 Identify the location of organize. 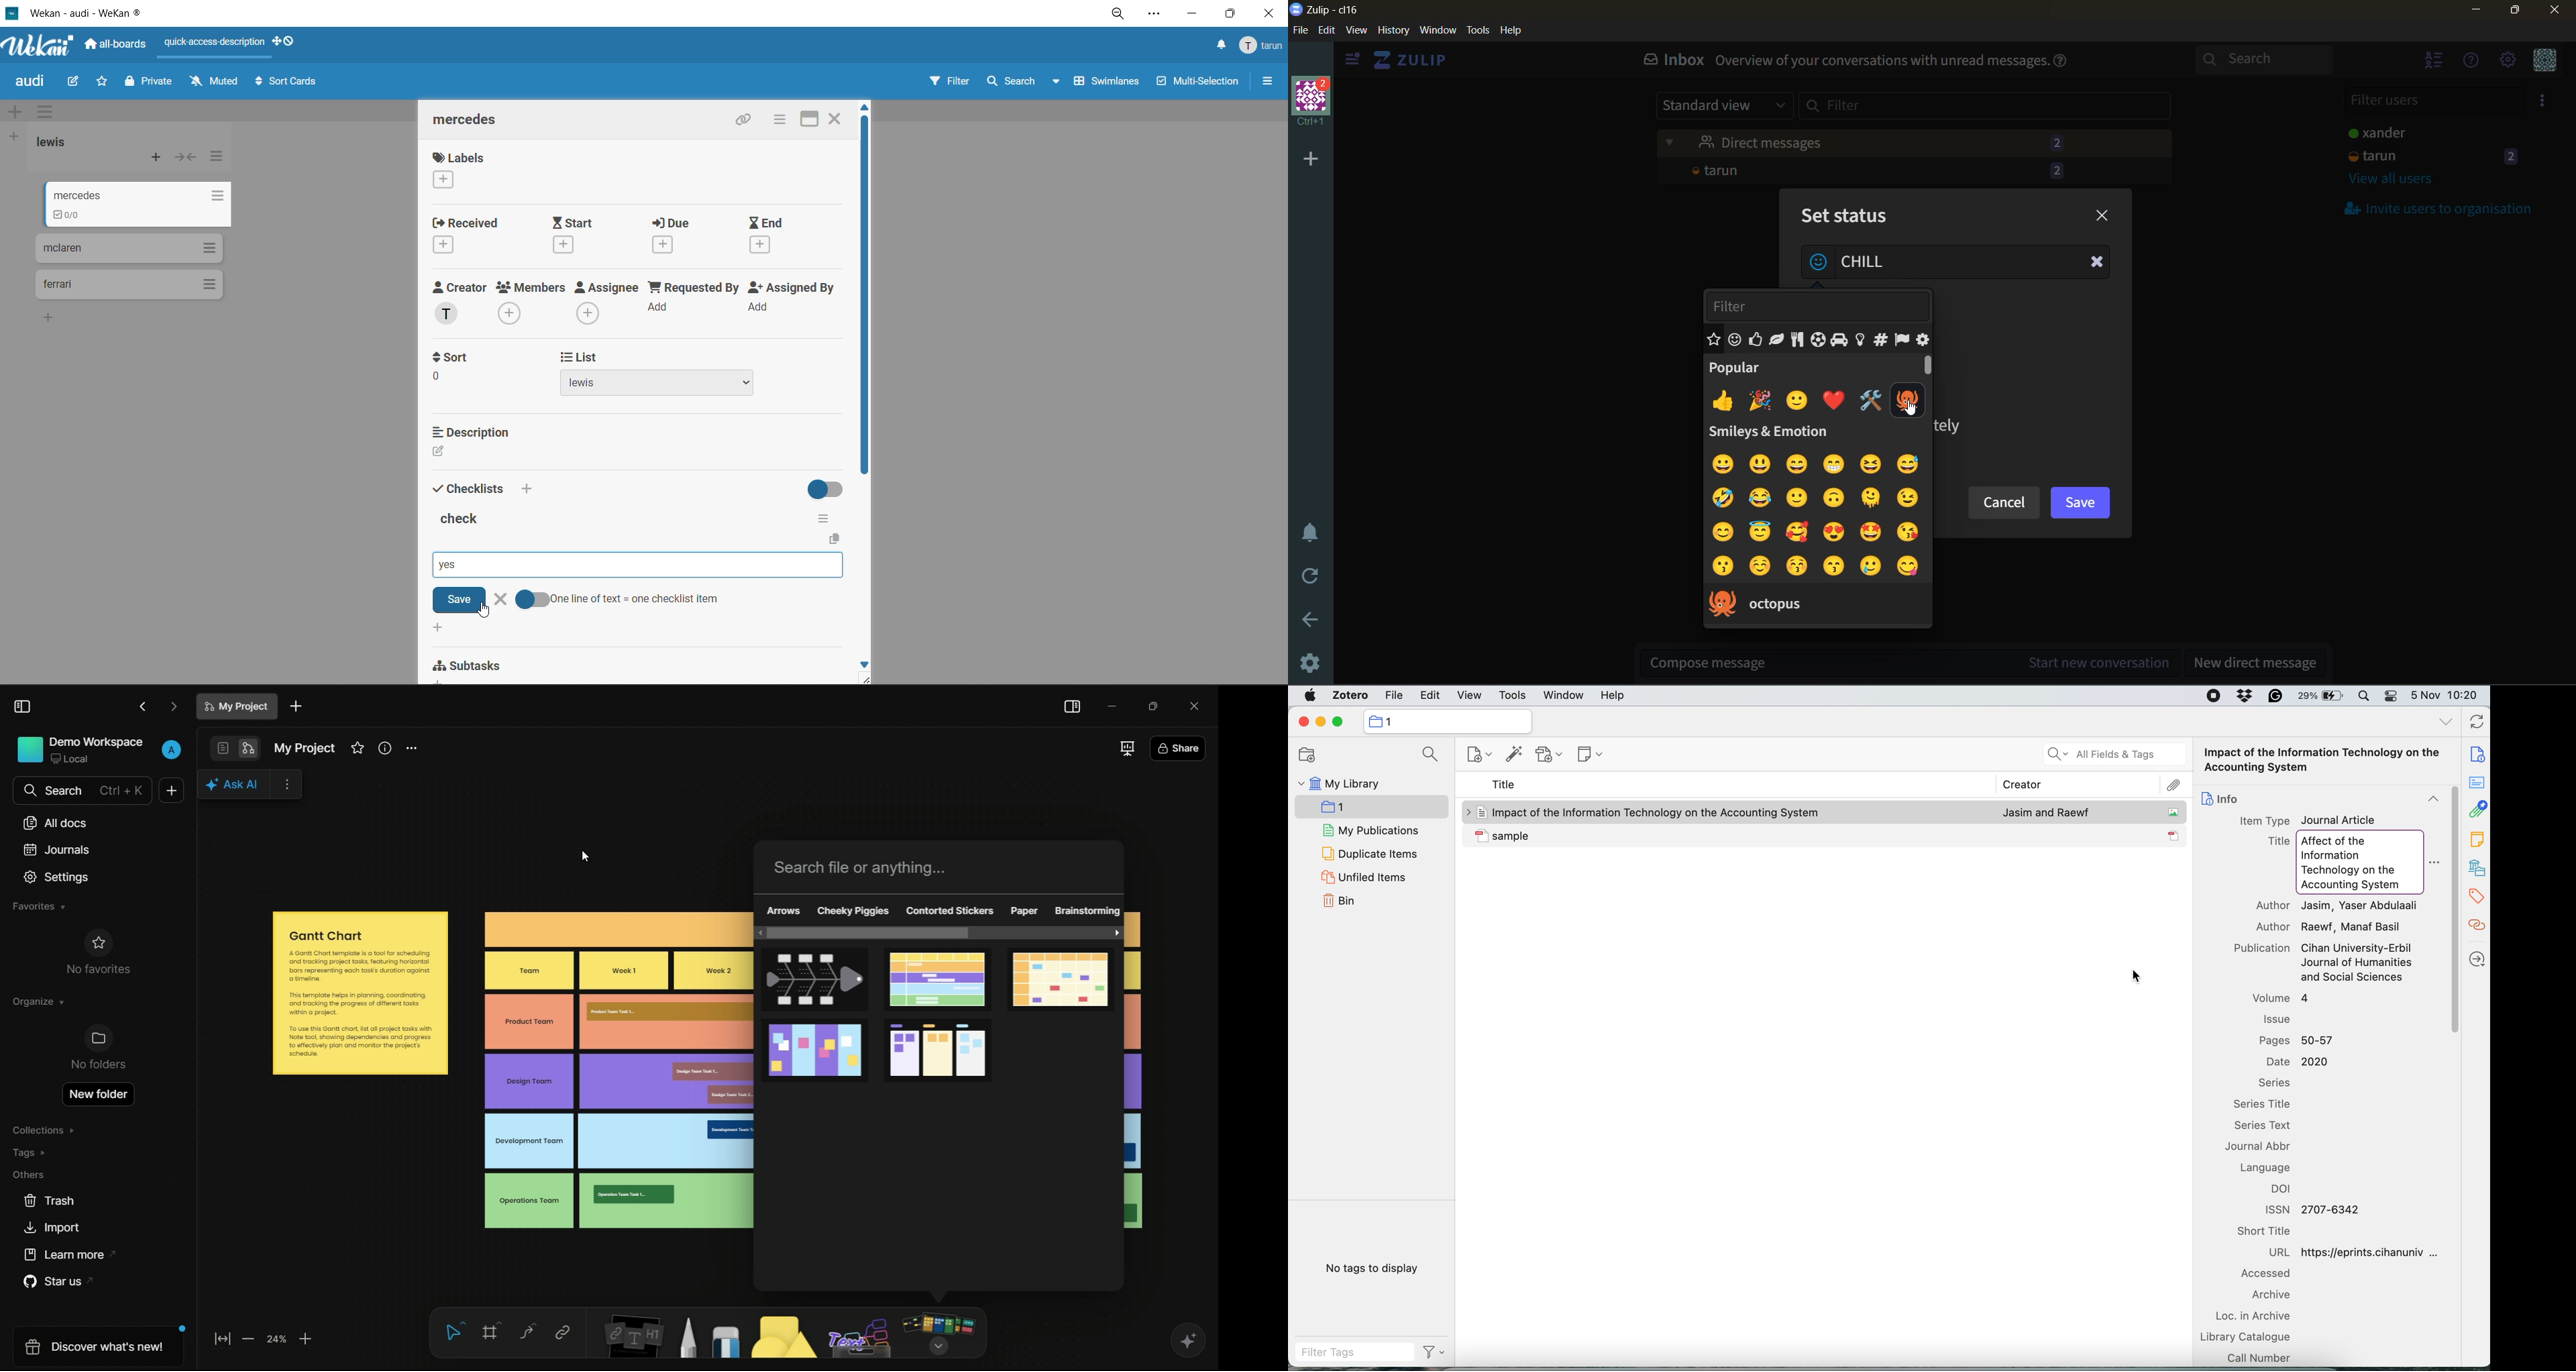
(39, 1002).